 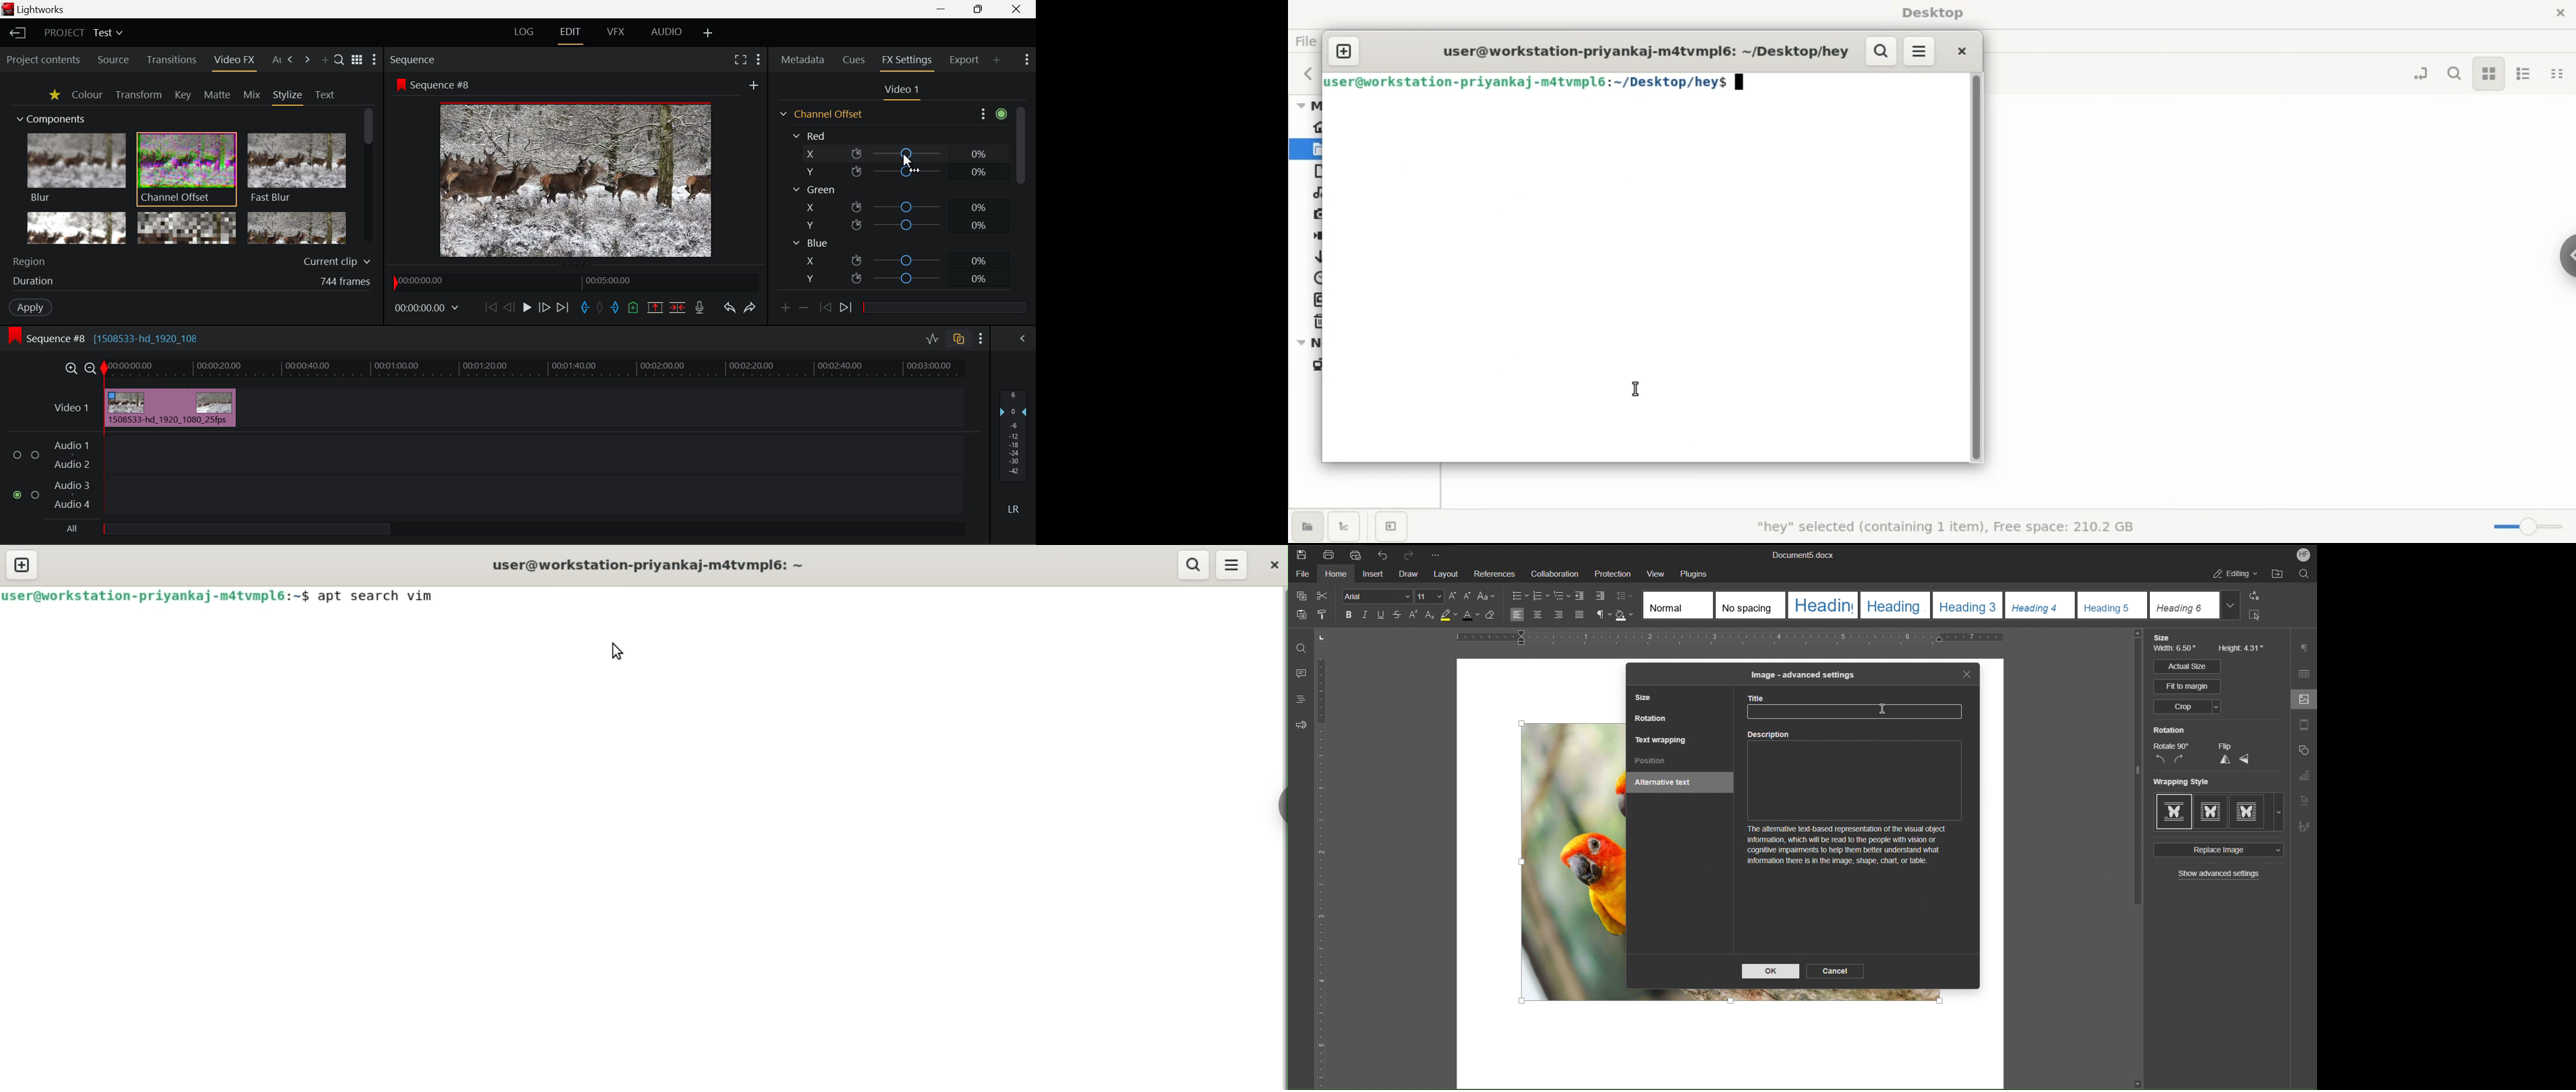 I want to click on Edit Layout Open, so click(x=570, y=36).